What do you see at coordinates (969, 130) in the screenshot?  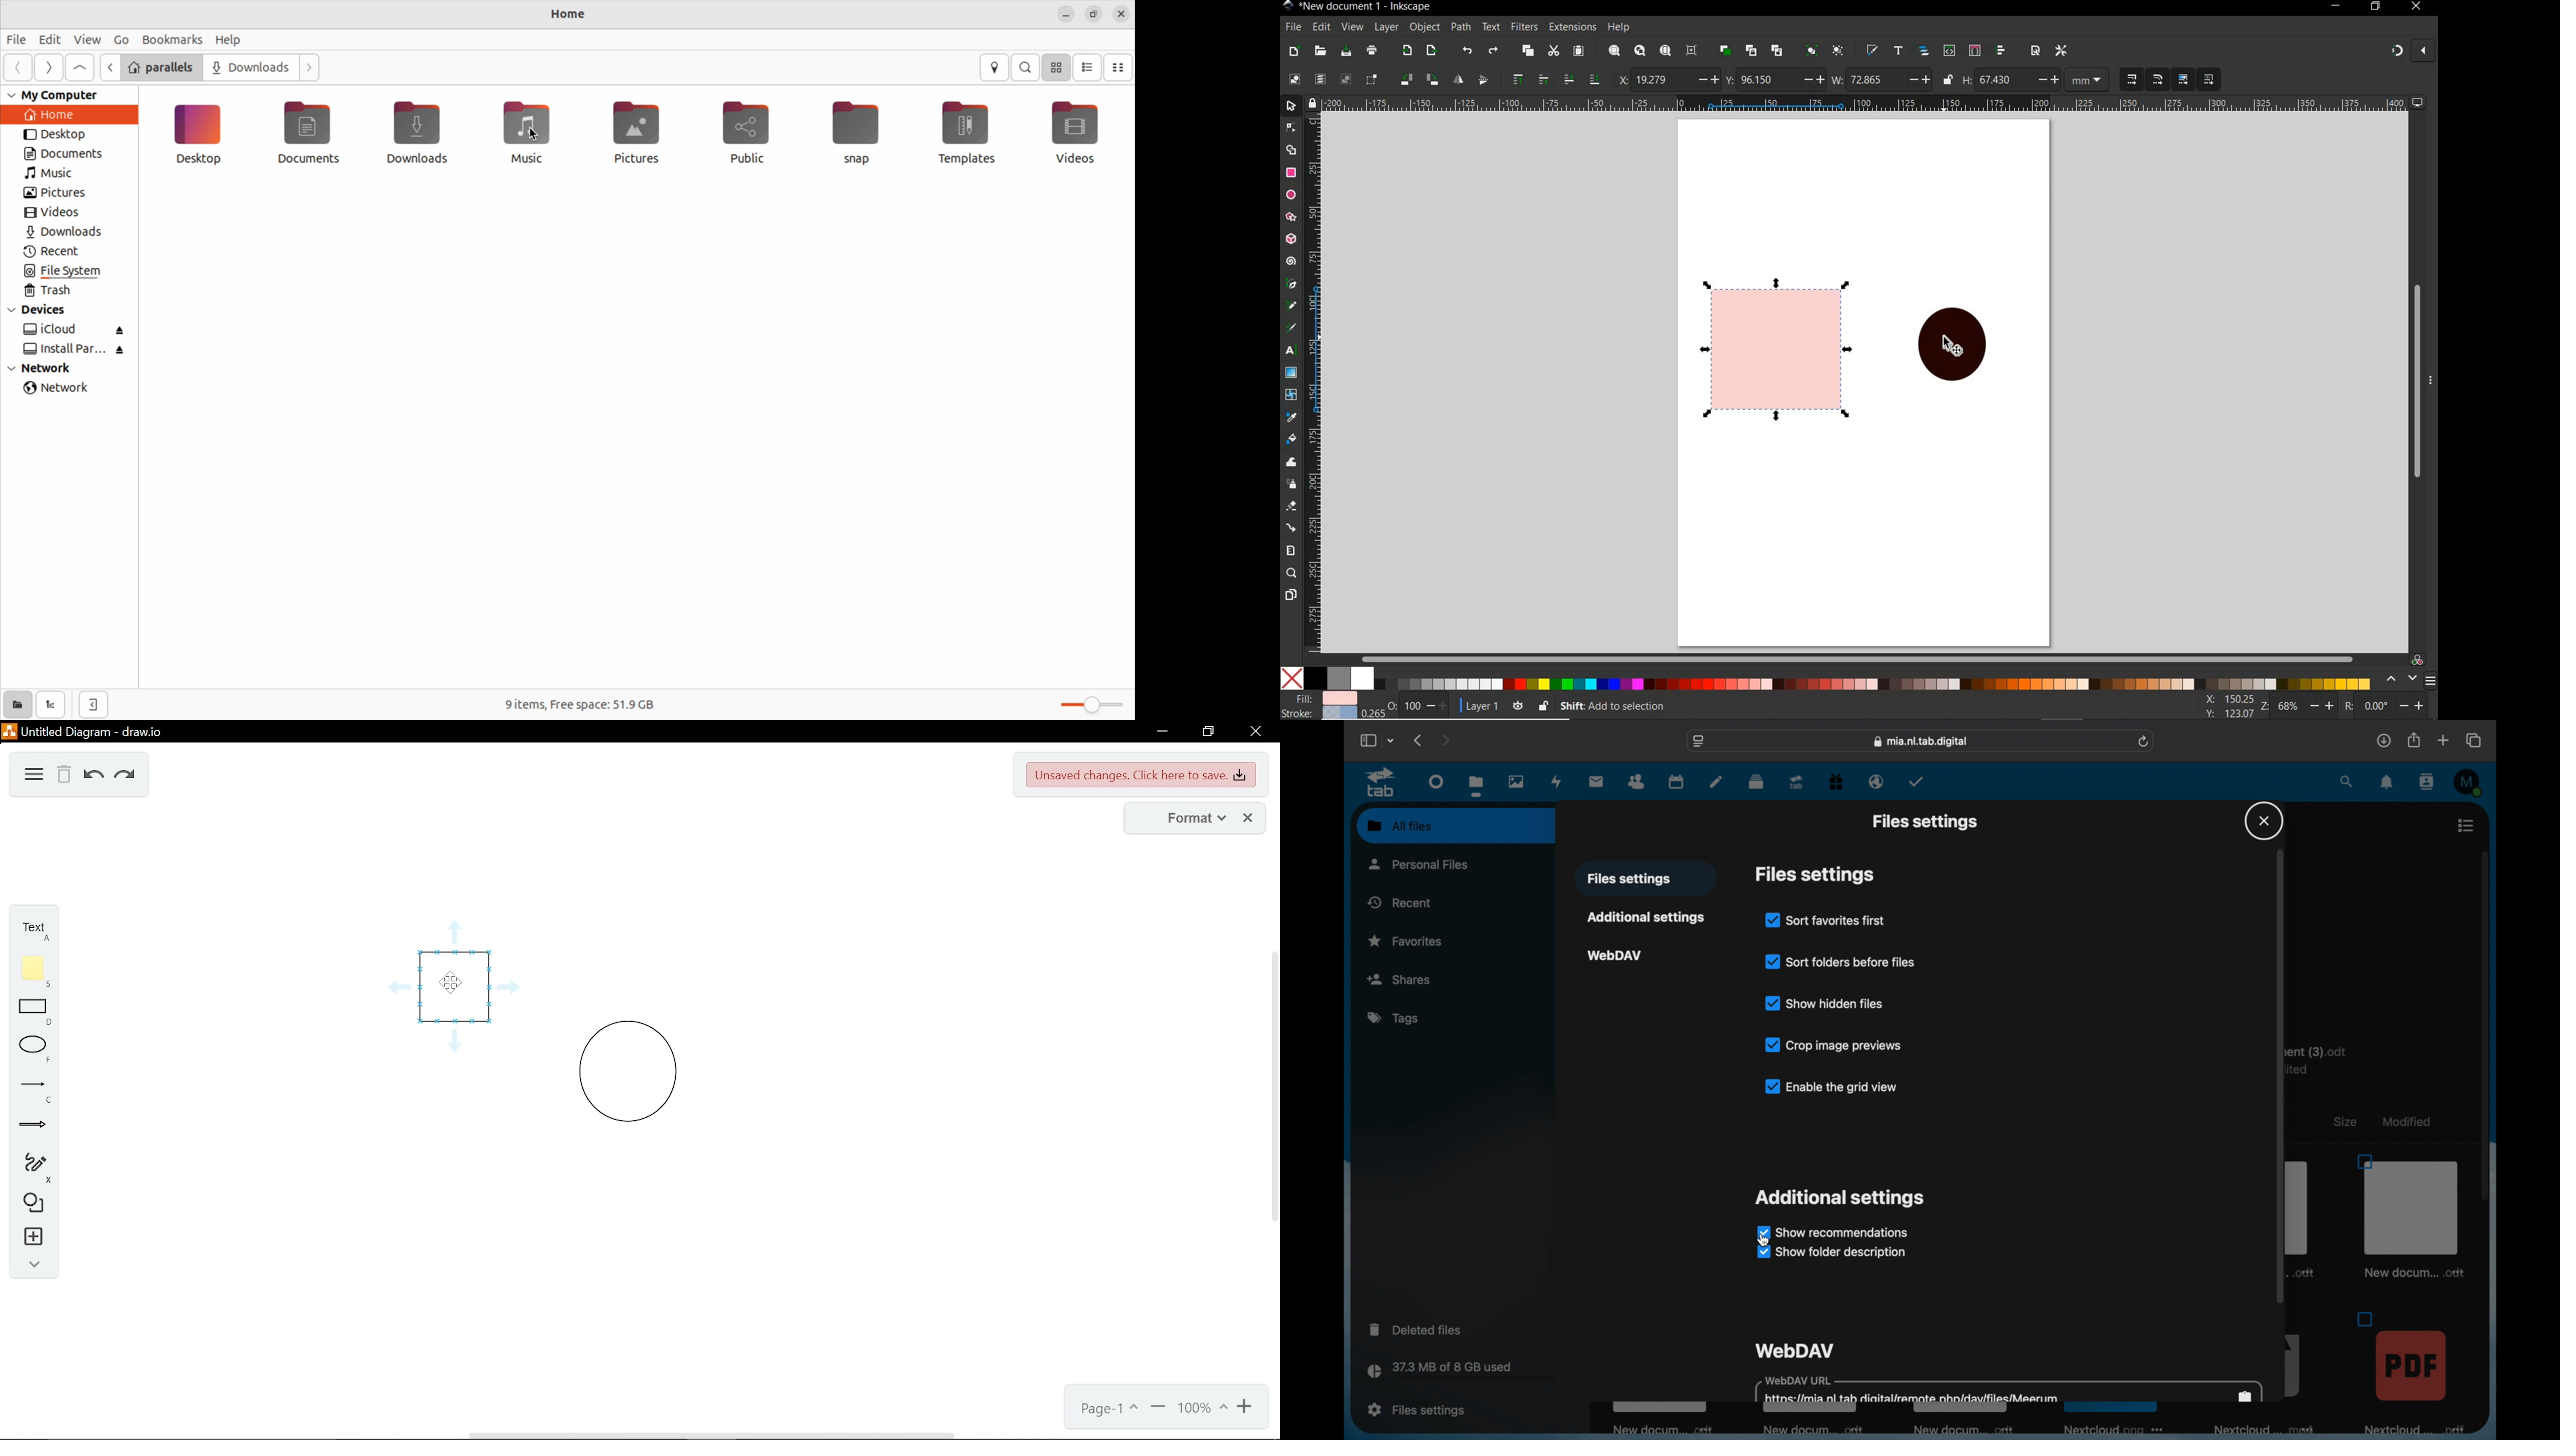 I see `Templates` at bounding box center [969, 130].